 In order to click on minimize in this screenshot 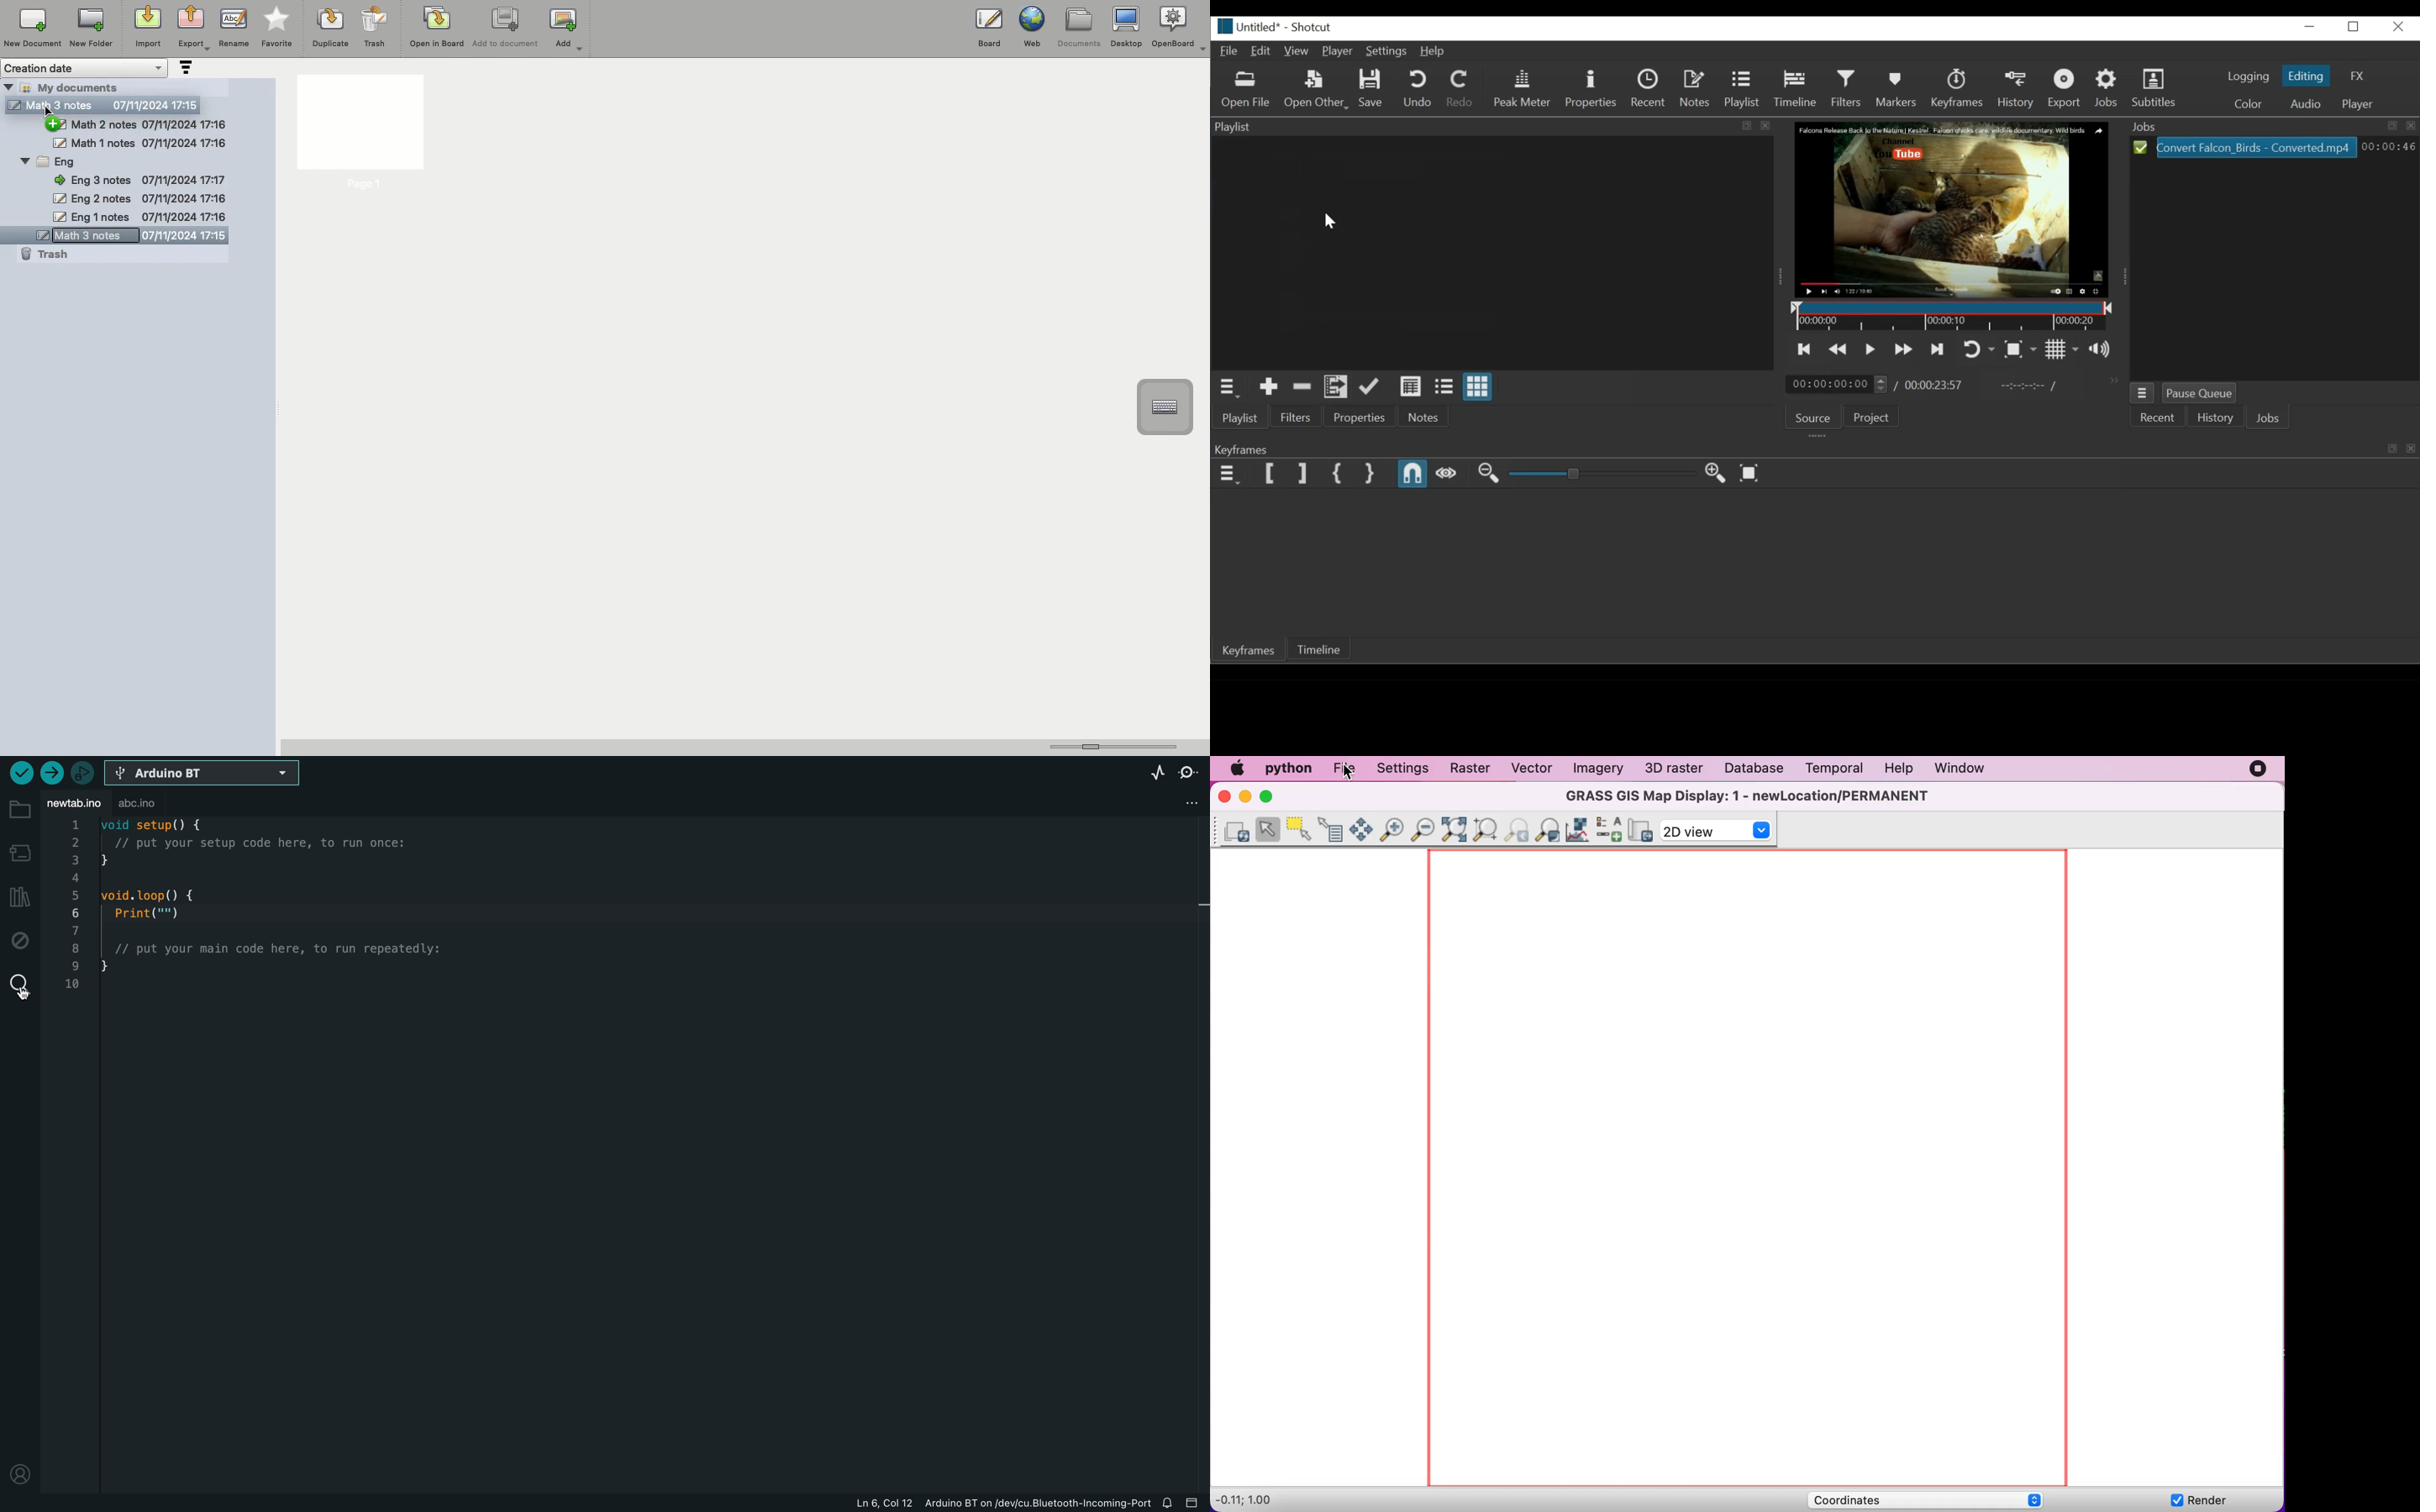, I will do `click(1243, 798)`.